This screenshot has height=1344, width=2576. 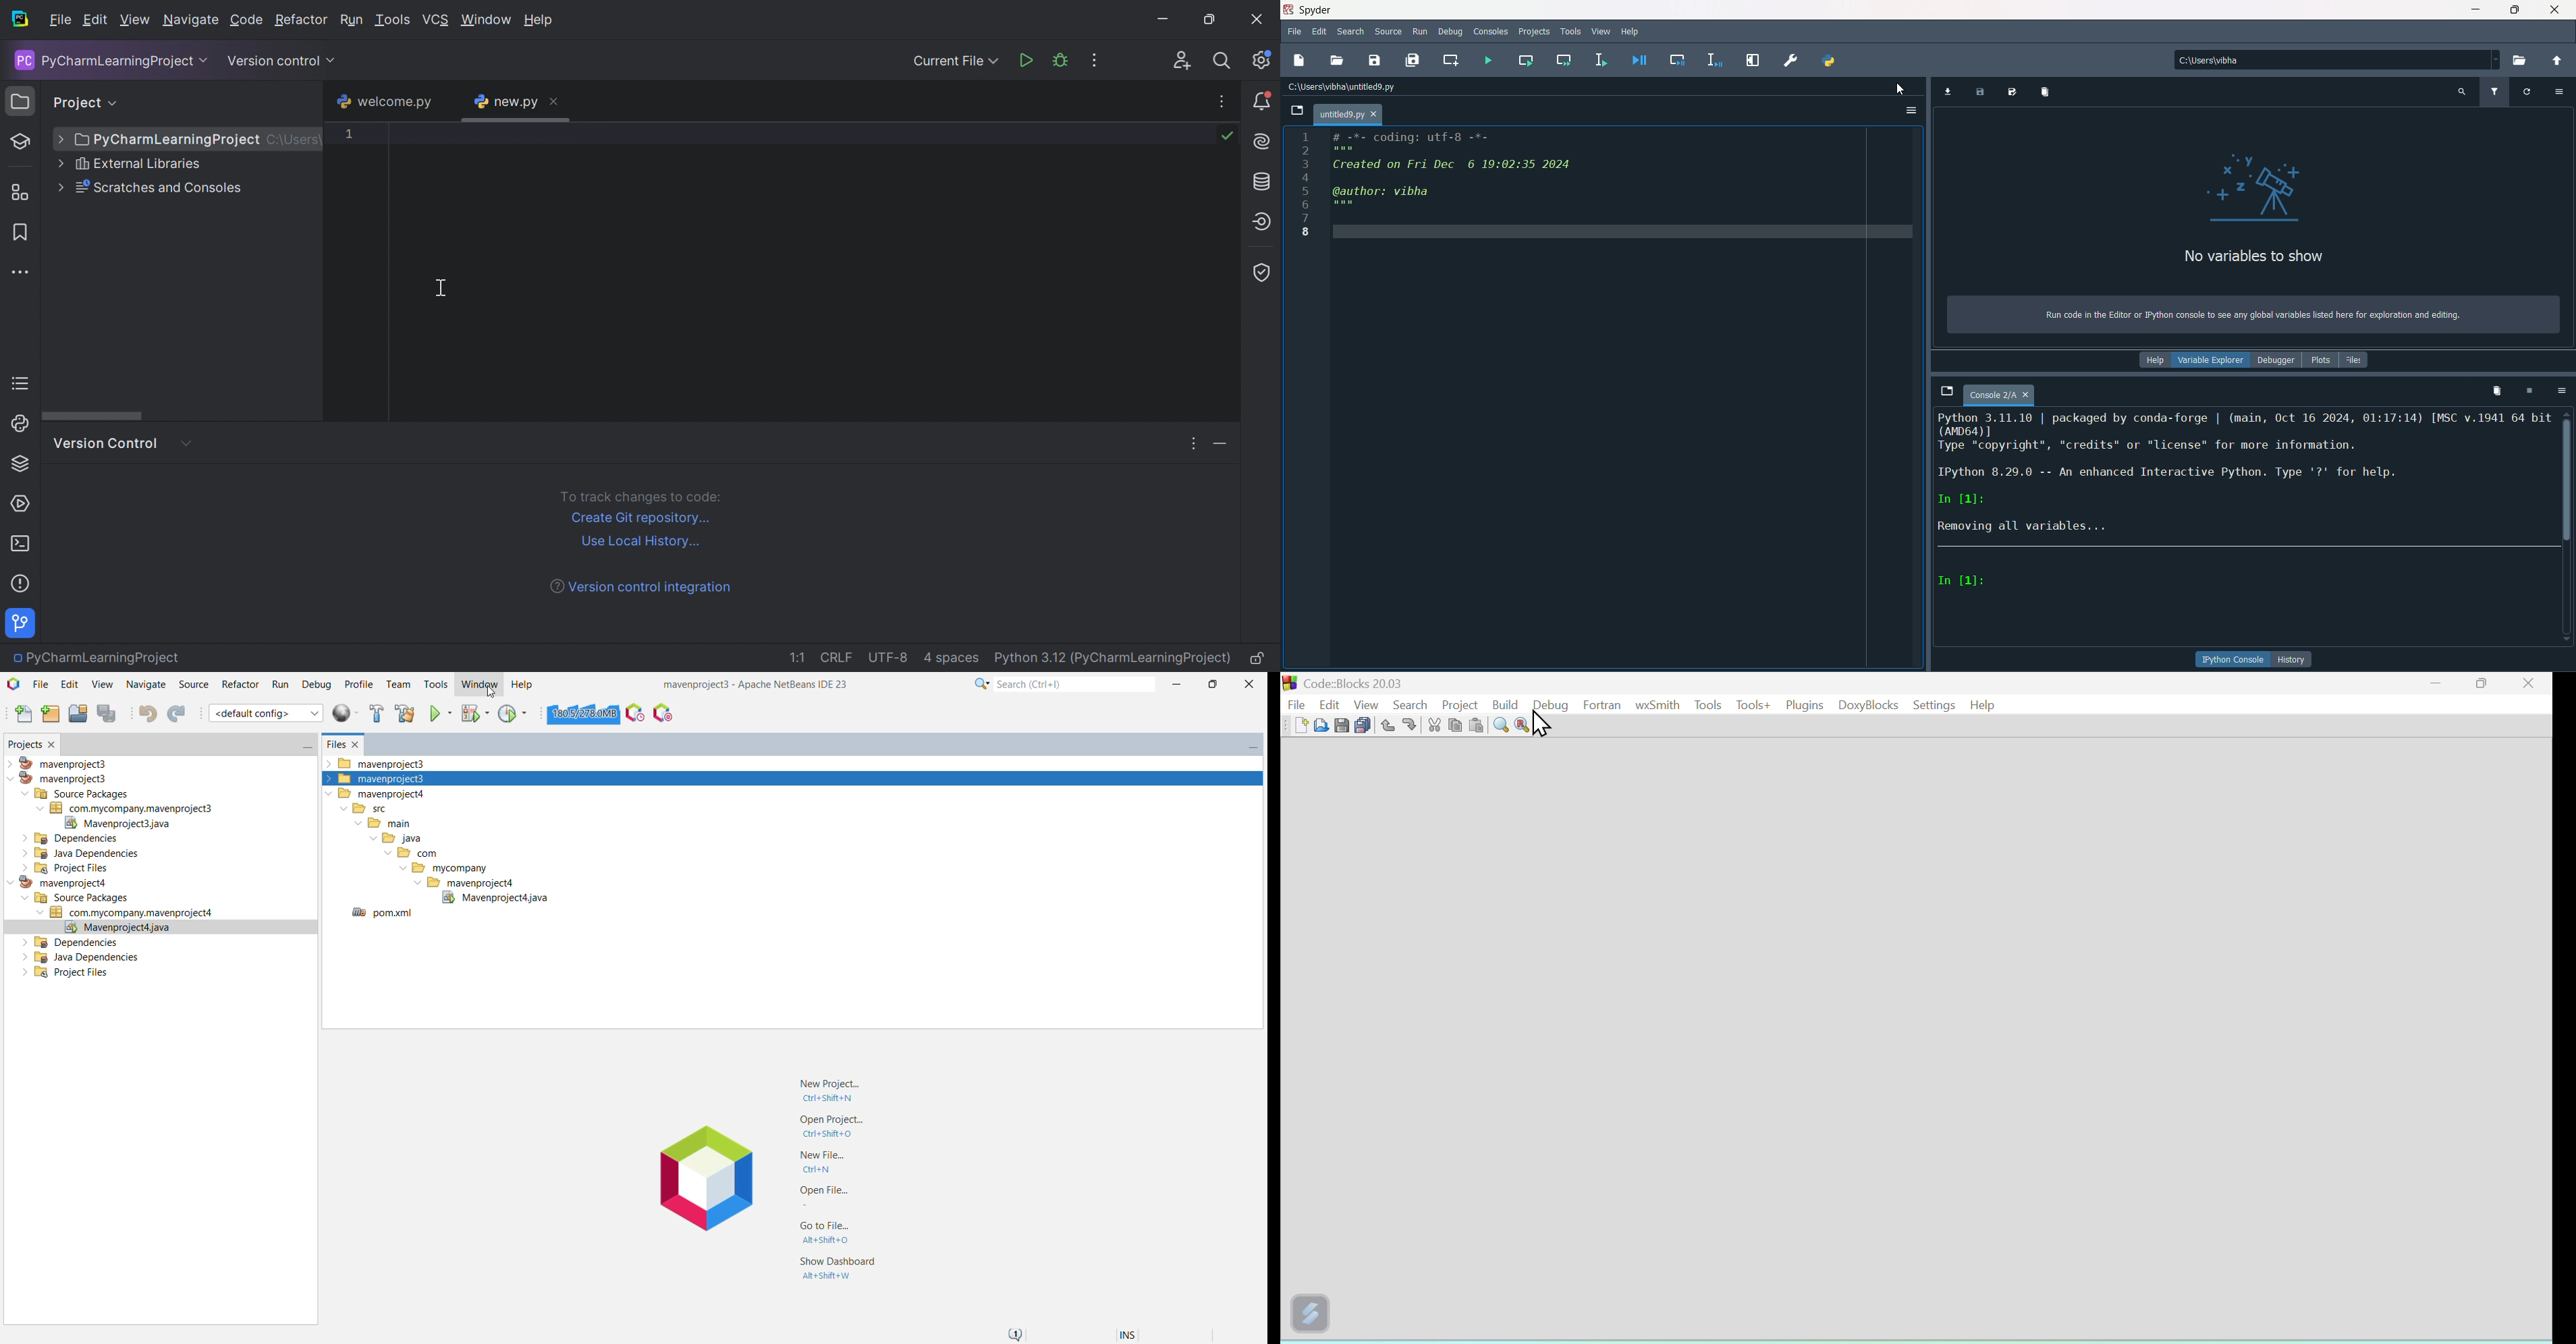 What do you see at coordinates (1789, 61) in the screenshot?
I see `preferences` at bounding box center [1789, 61].